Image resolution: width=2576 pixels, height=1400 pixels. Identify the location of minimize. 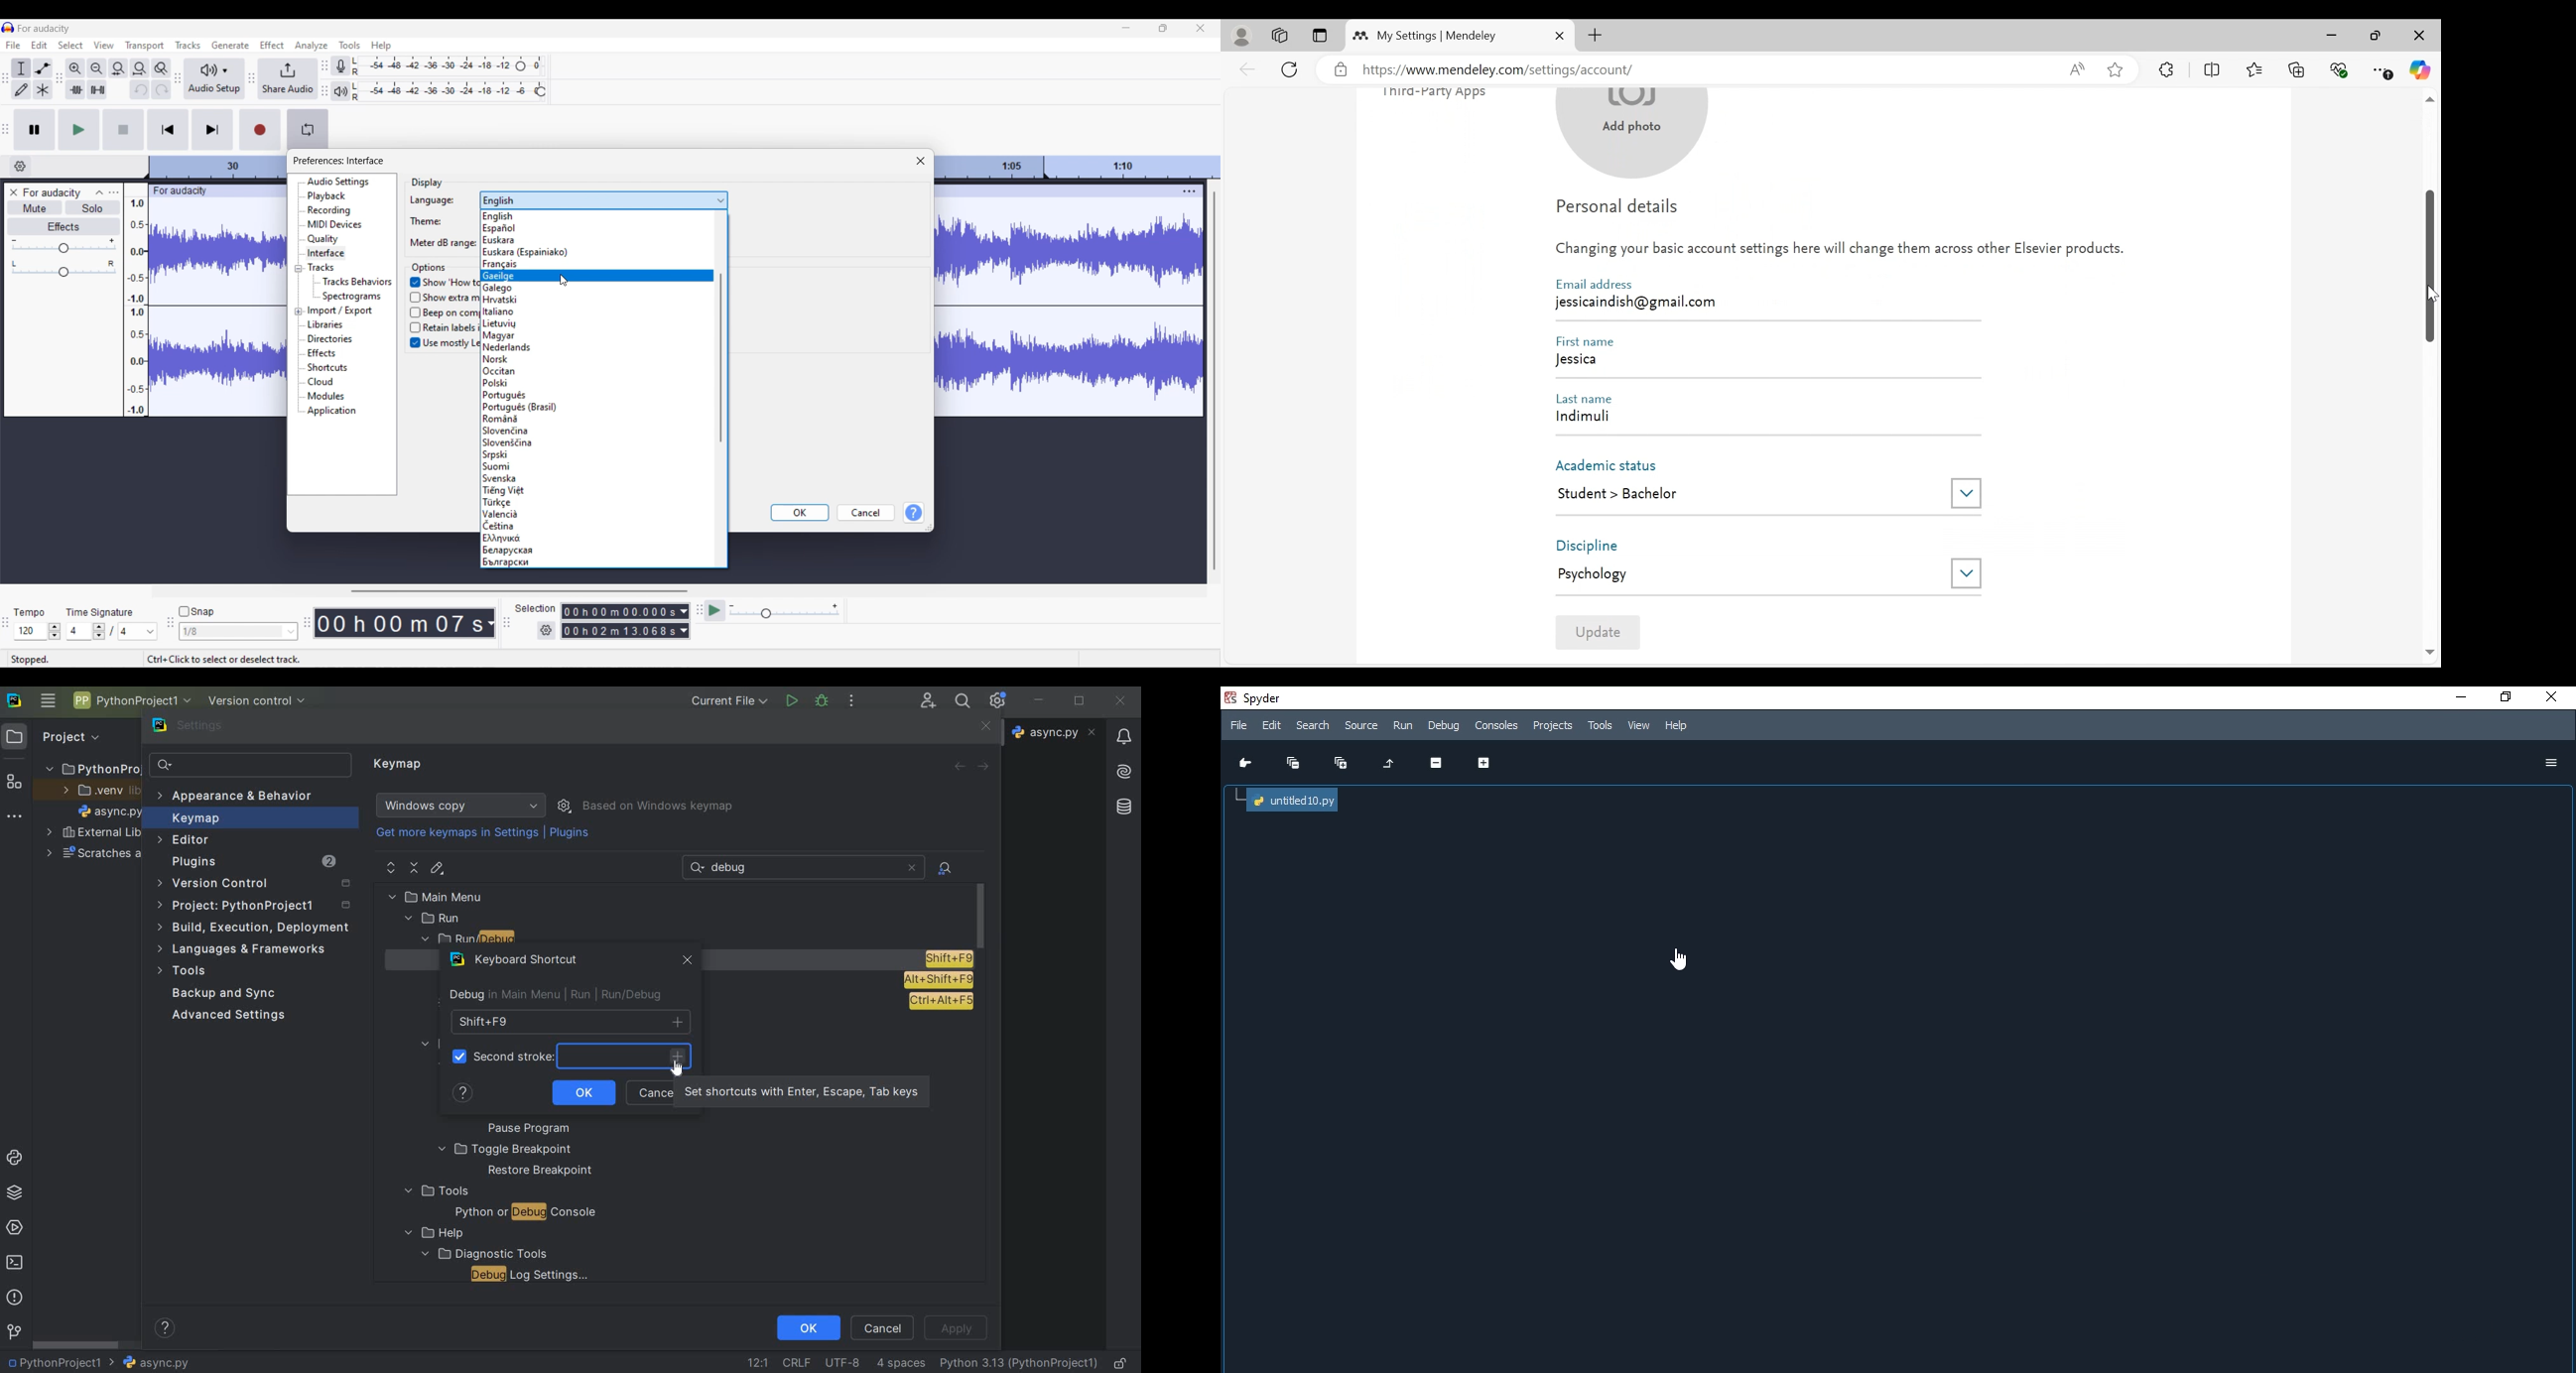
(2335, 36).